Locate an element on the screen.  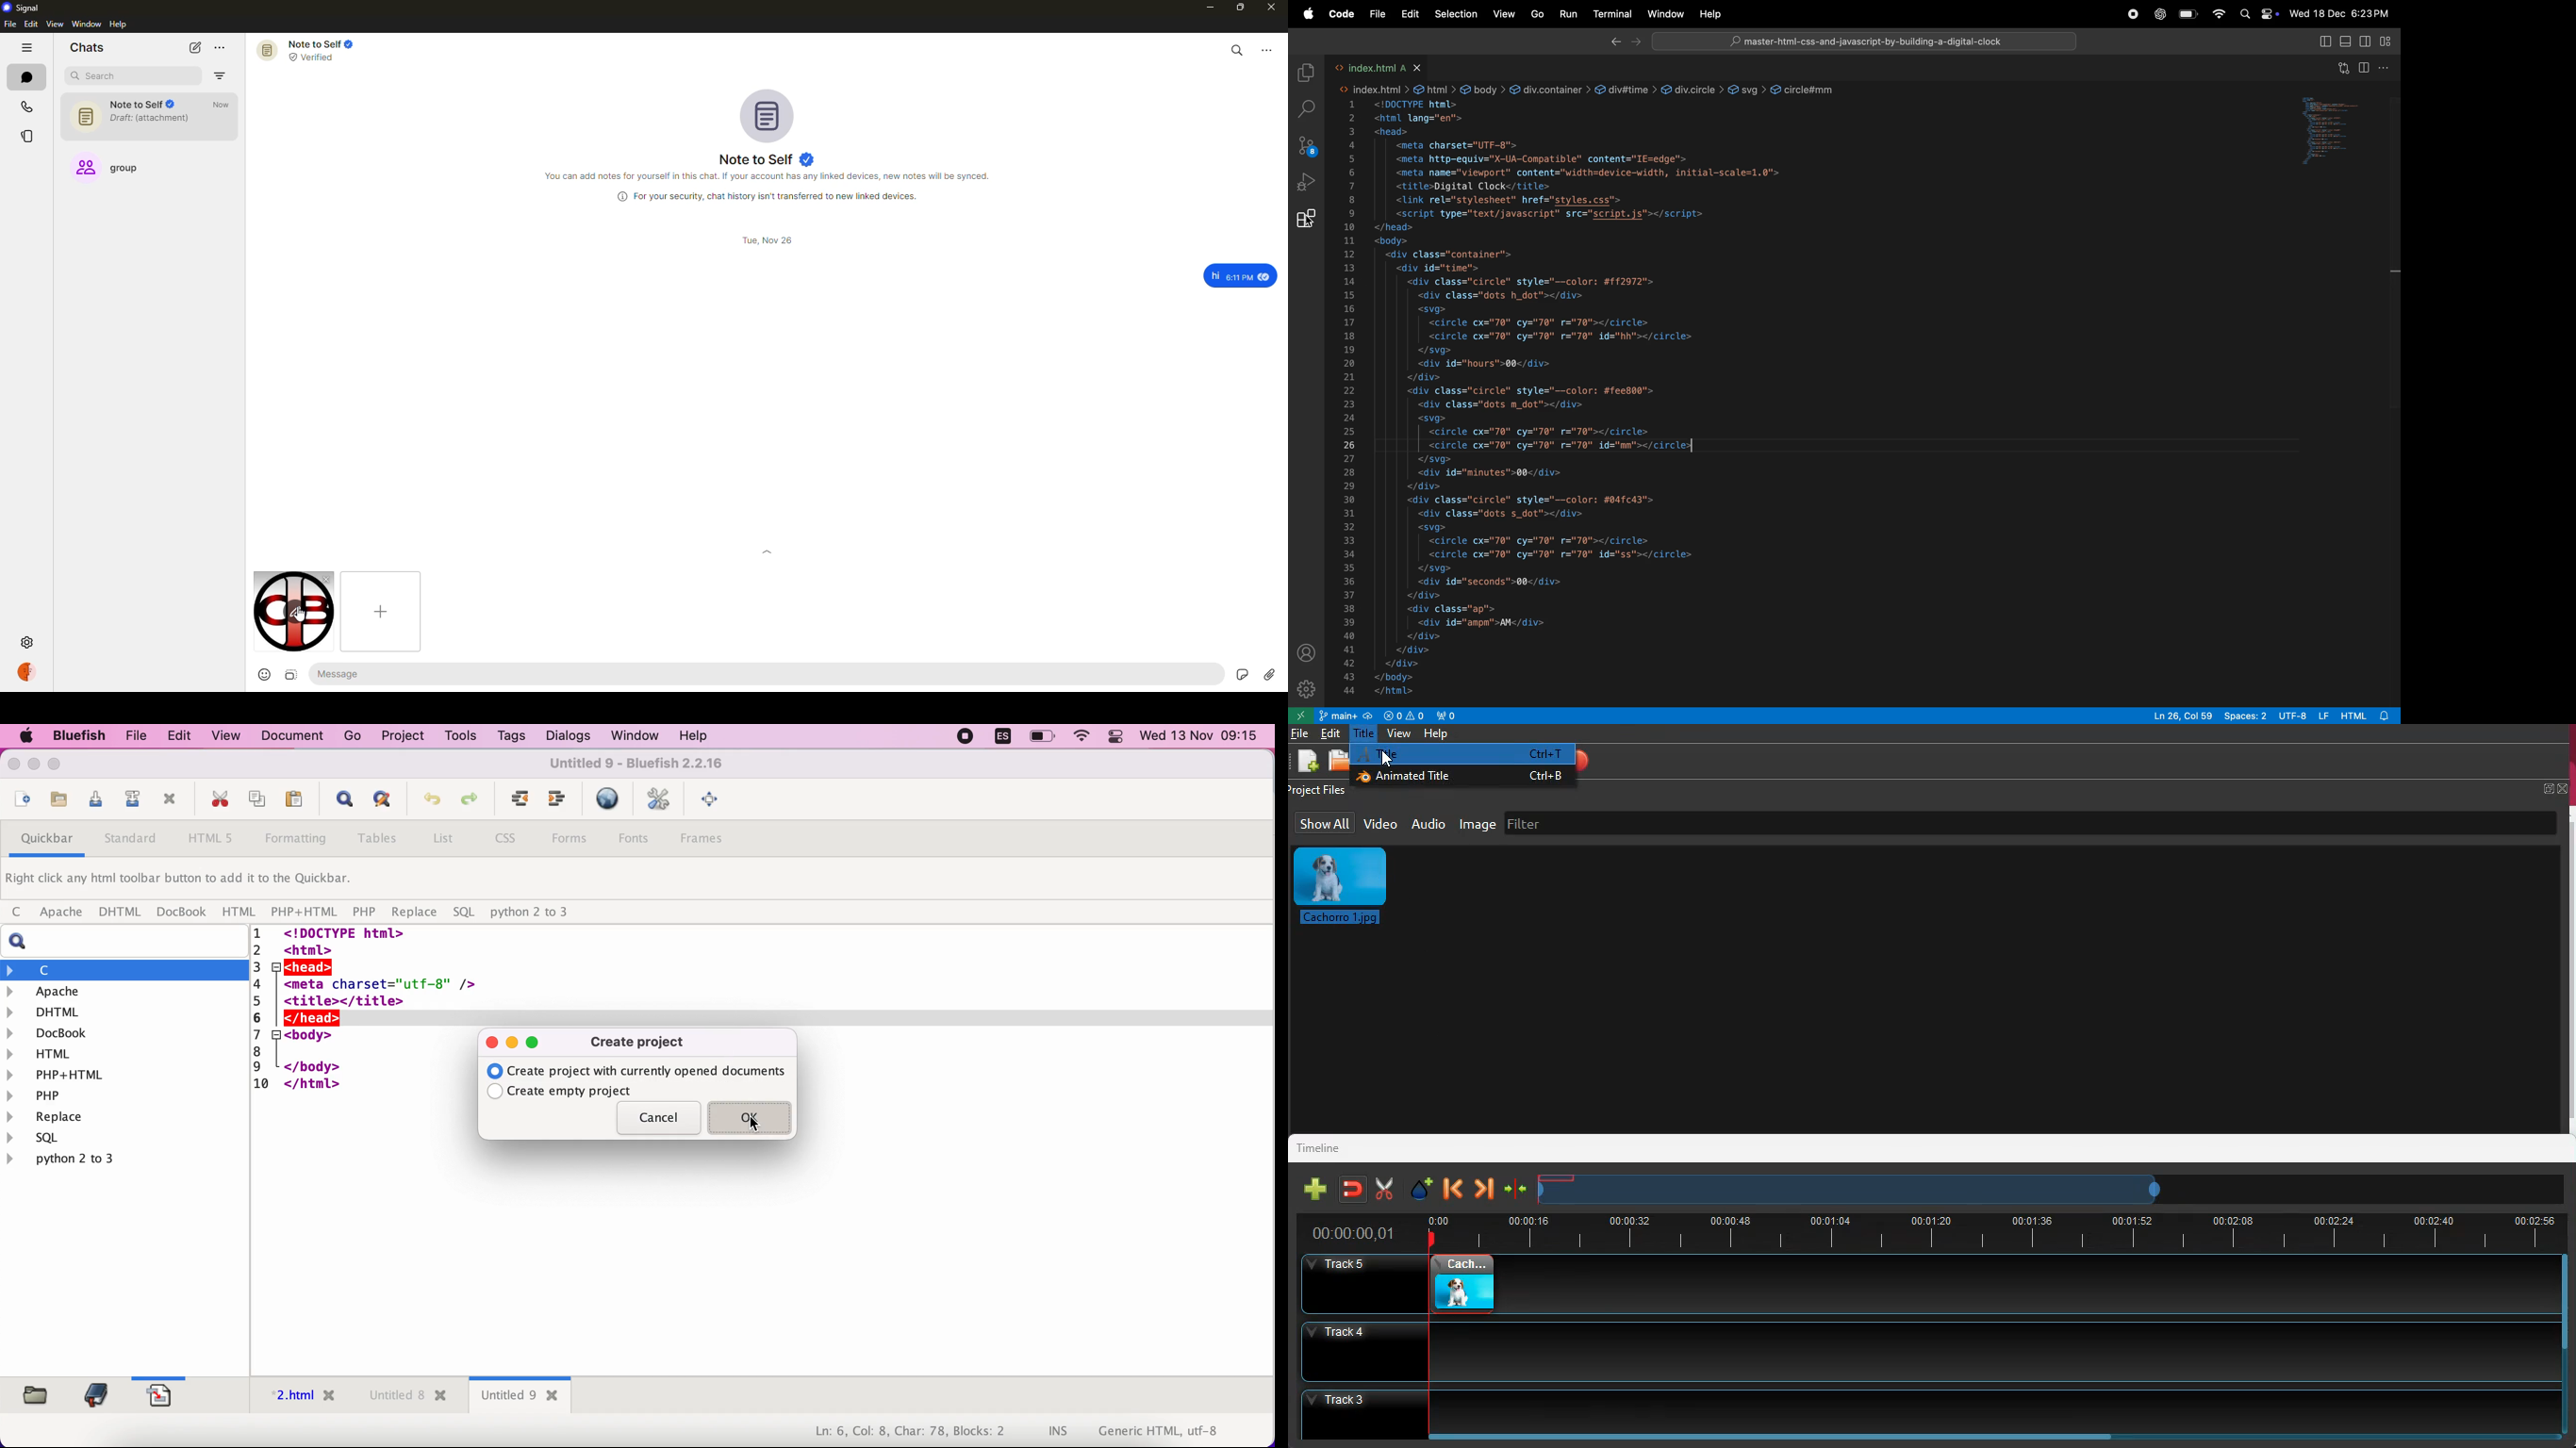
CURSOR is located at coordinates (753, 1123).